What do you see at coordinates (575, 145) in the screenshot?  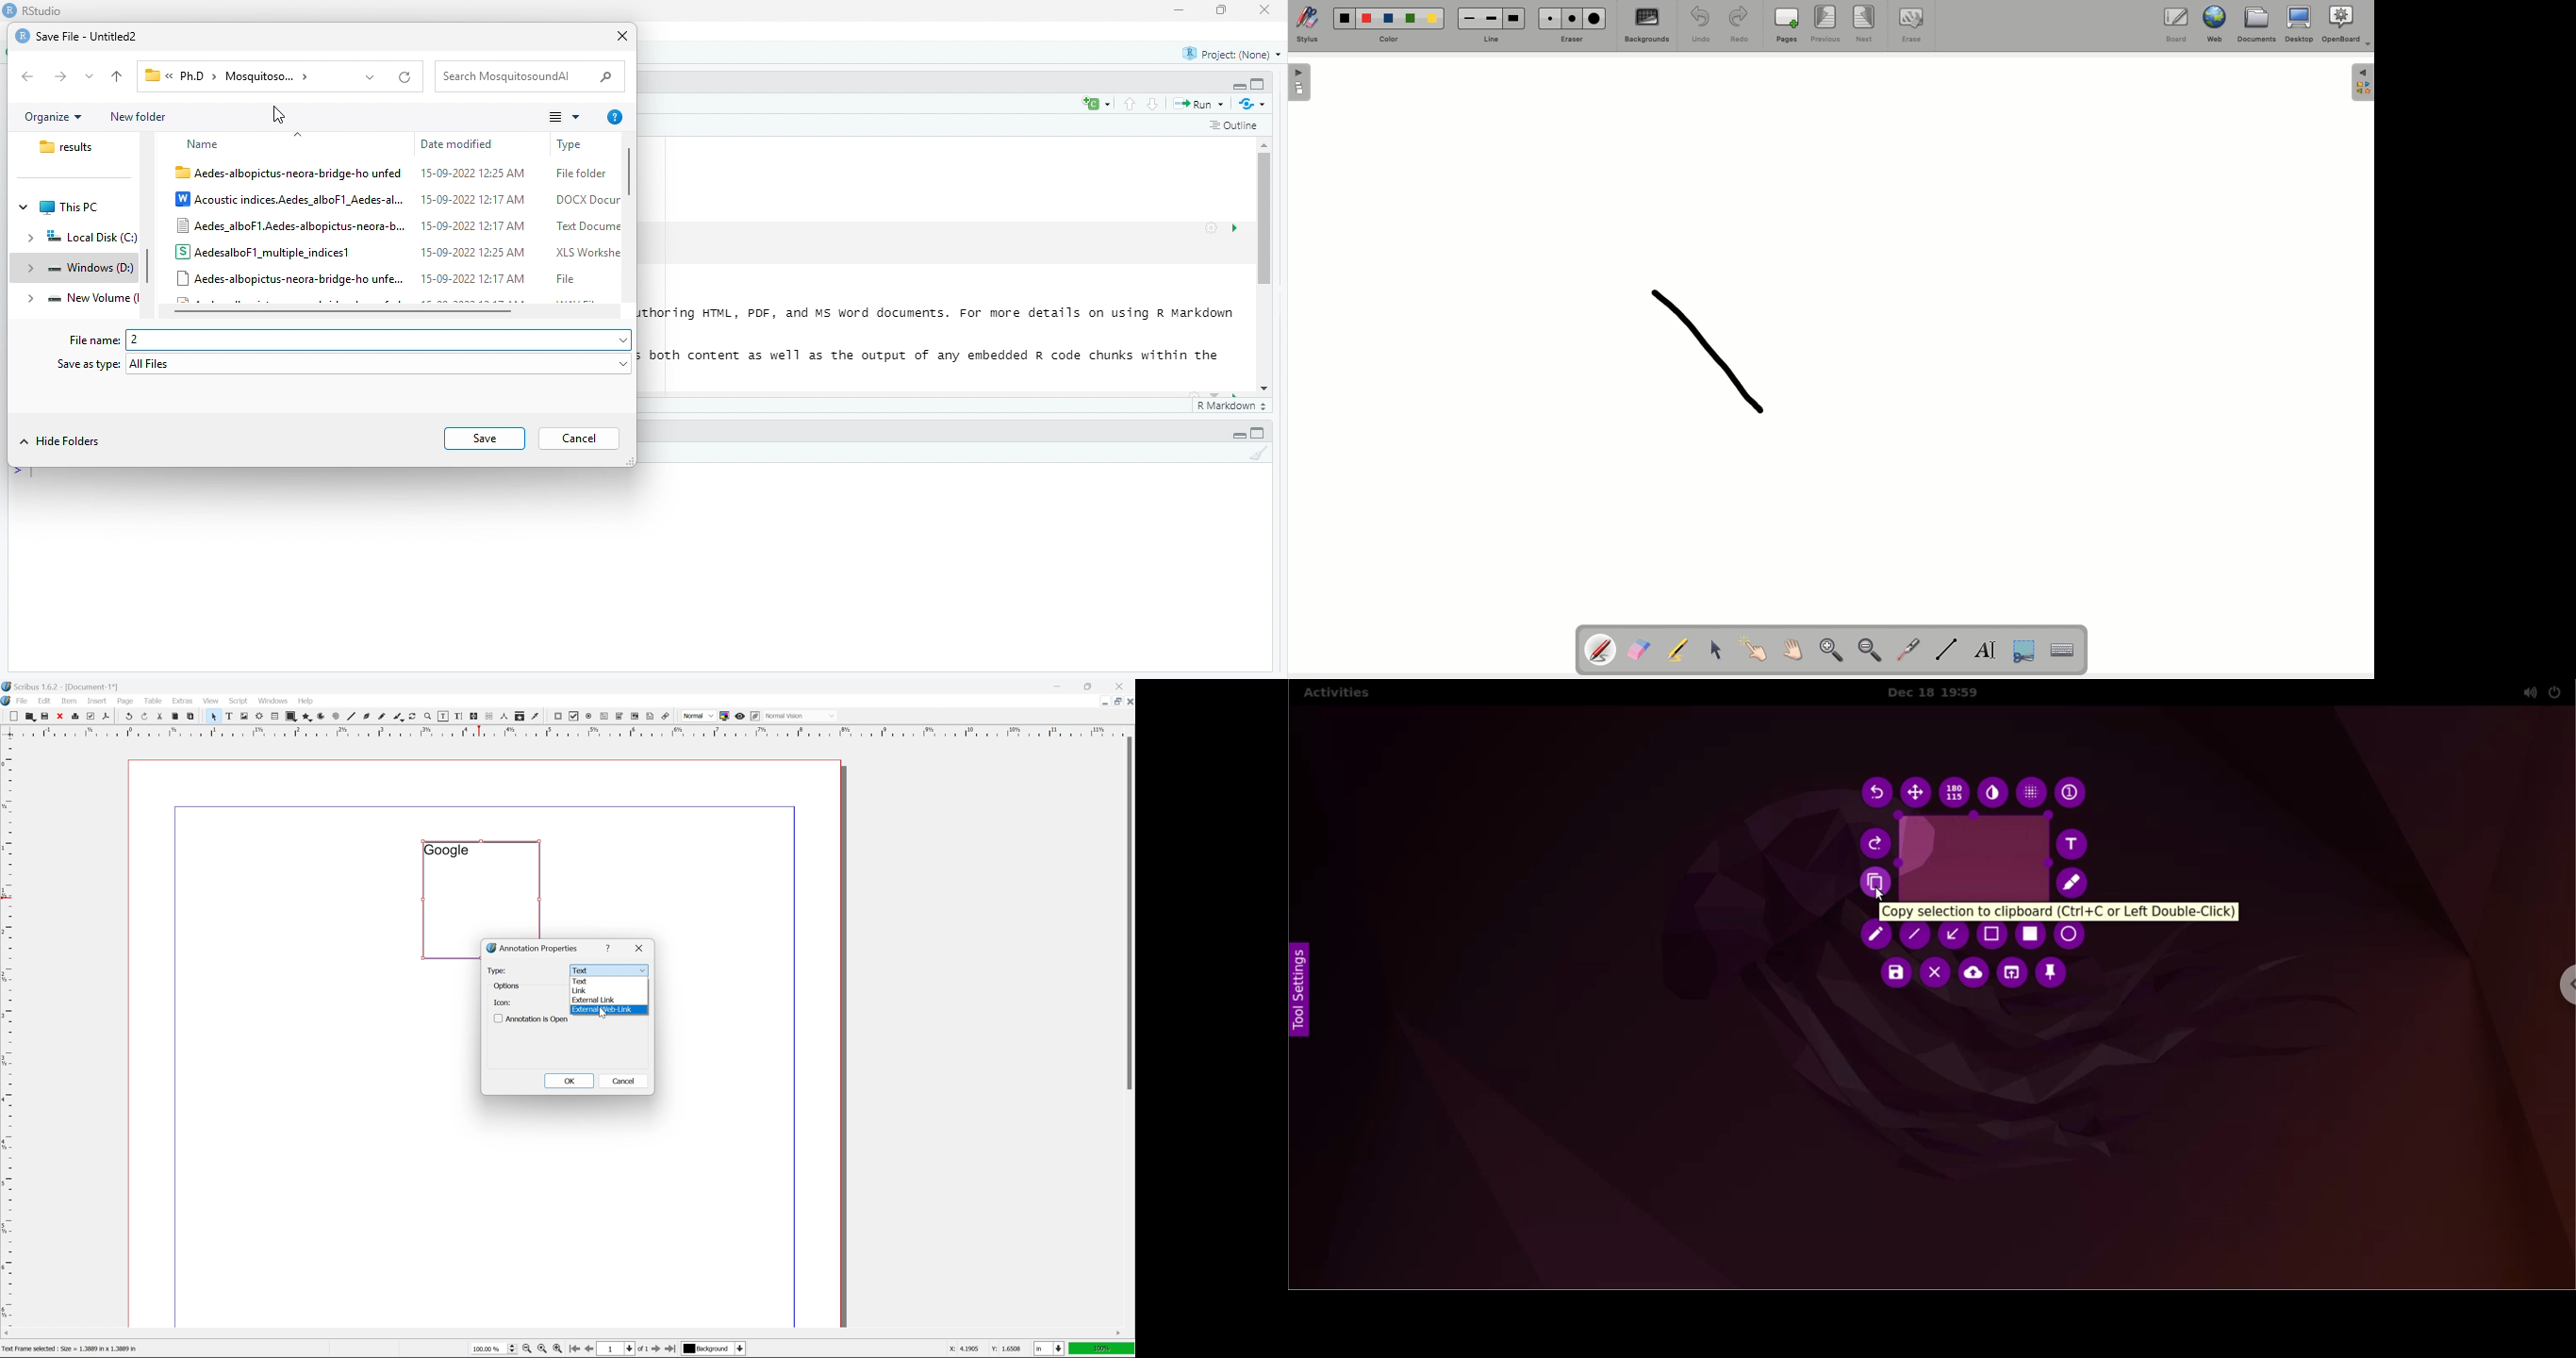 I see `Type` at bounding box center [575, 145].